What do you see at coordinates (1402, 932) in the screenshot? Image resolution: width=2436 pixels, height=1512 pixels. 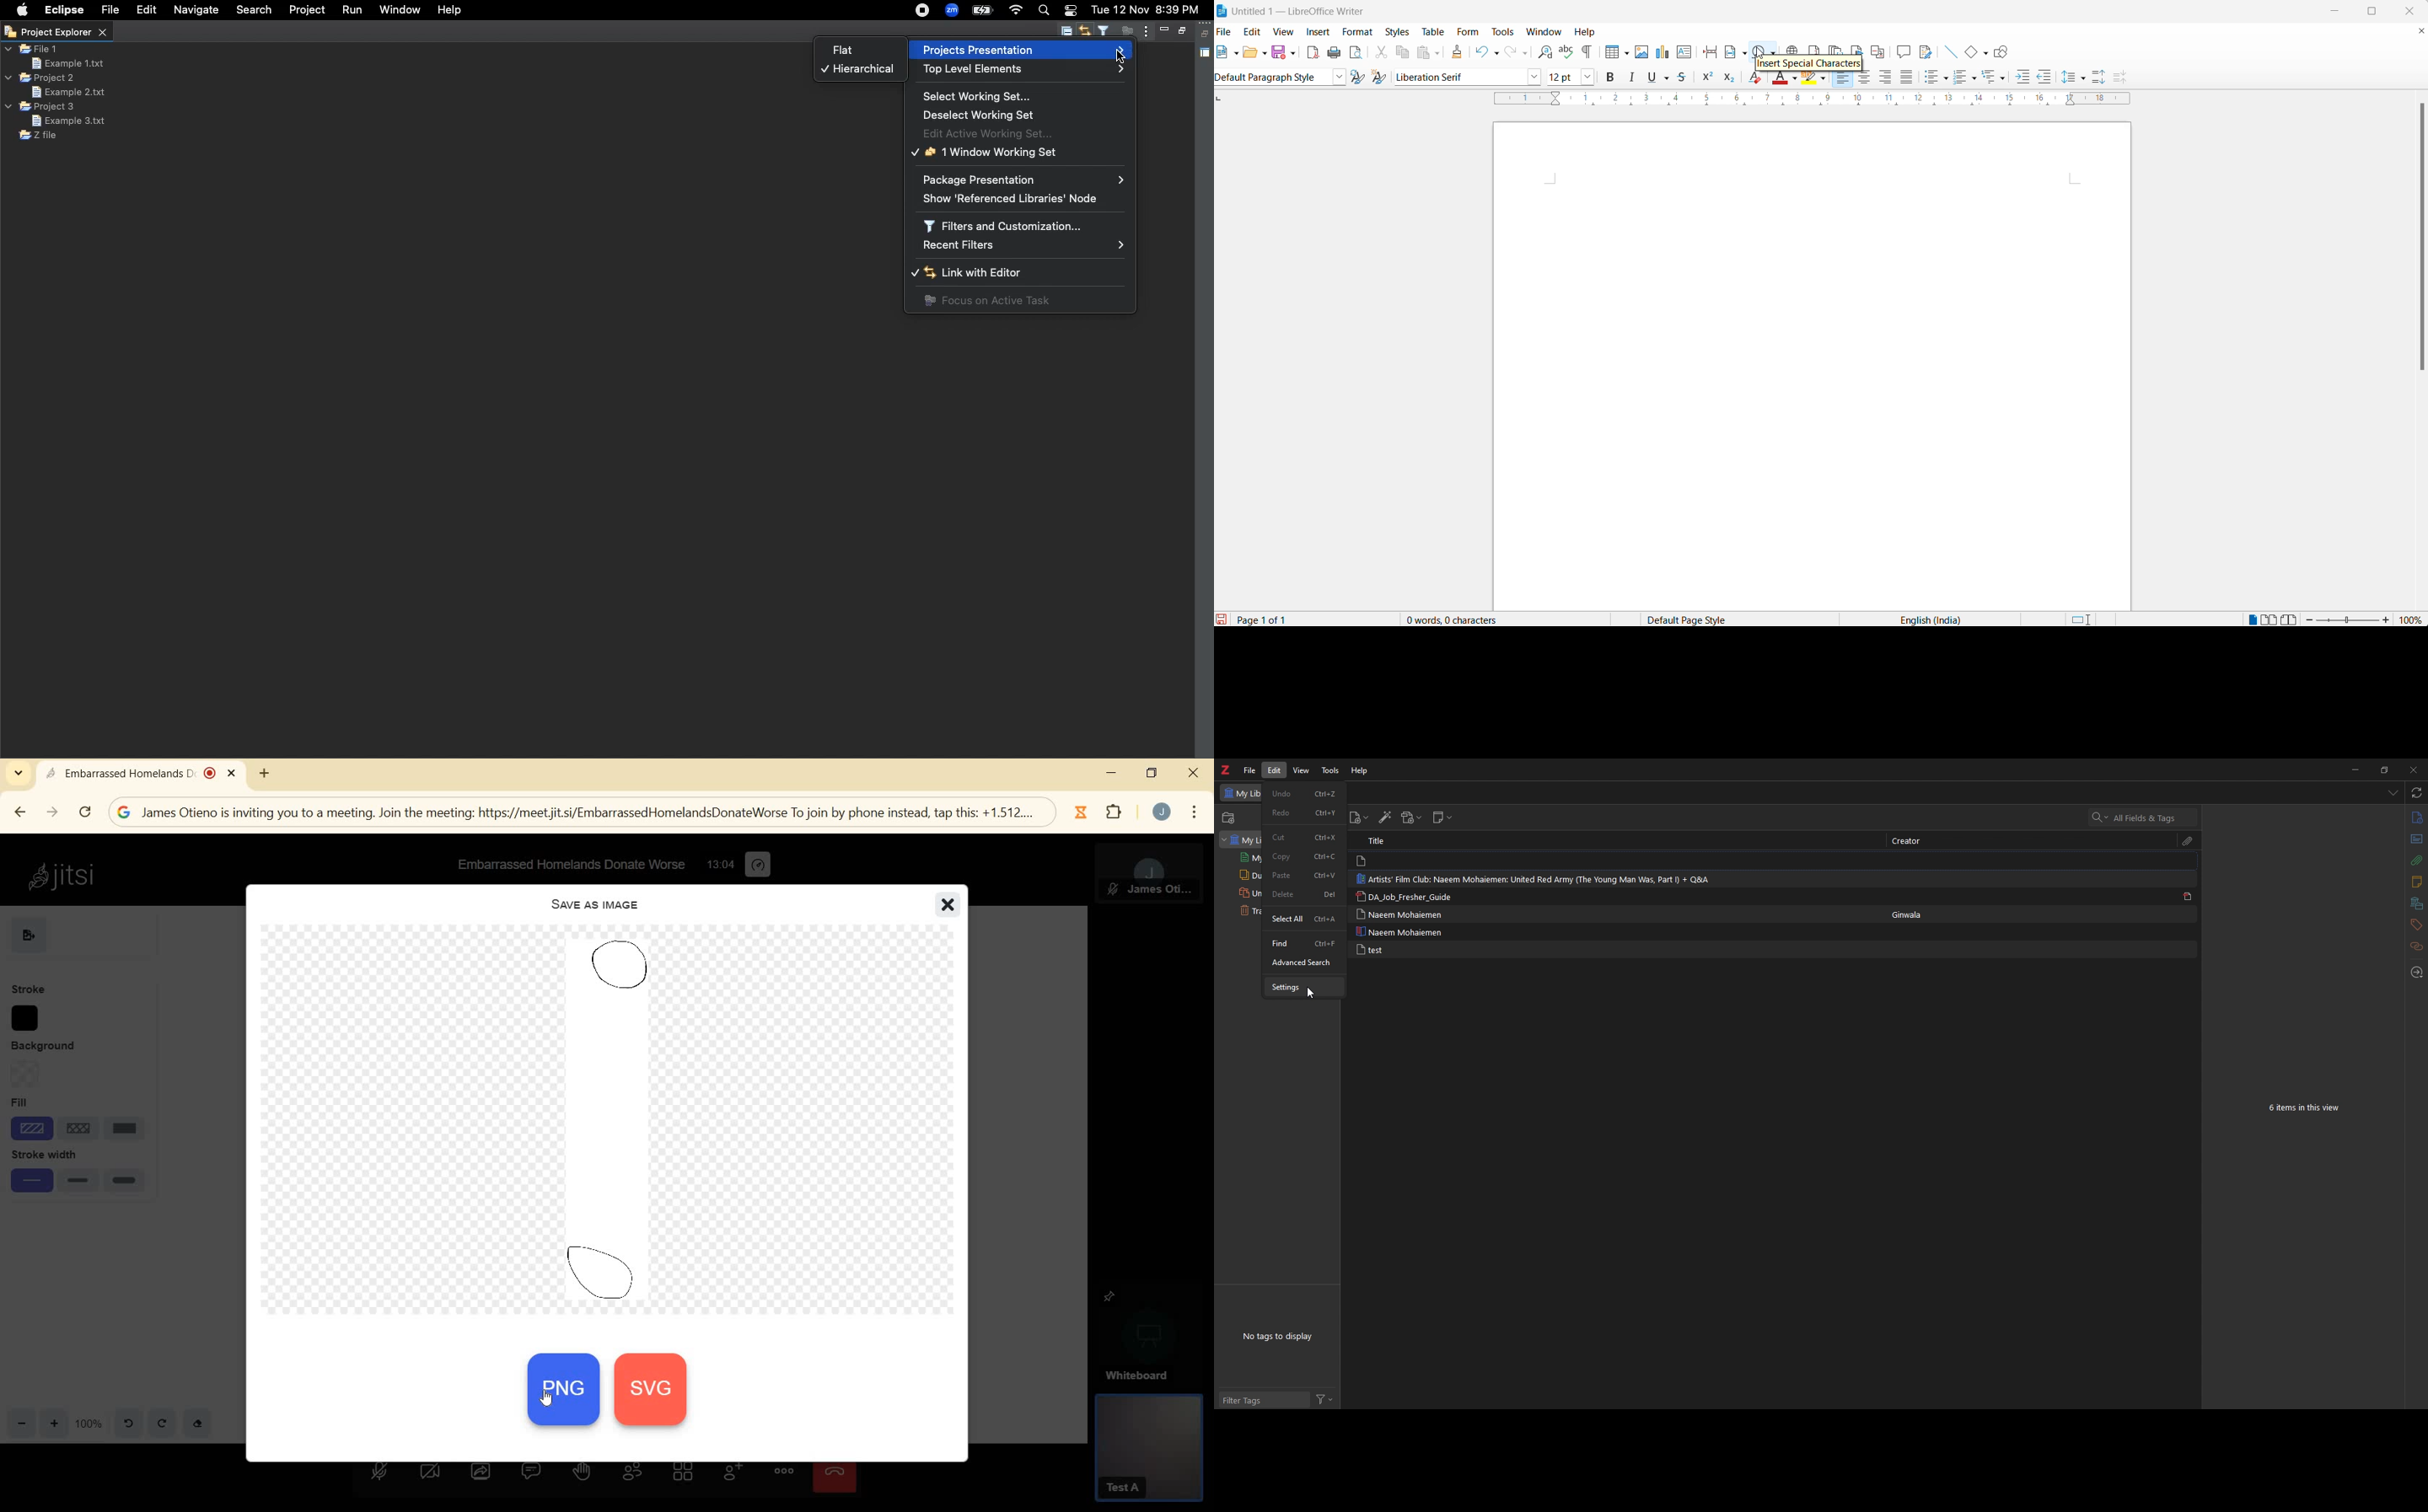 I see `Naeem Mohaiemen` at bounding box center [1402, 932].